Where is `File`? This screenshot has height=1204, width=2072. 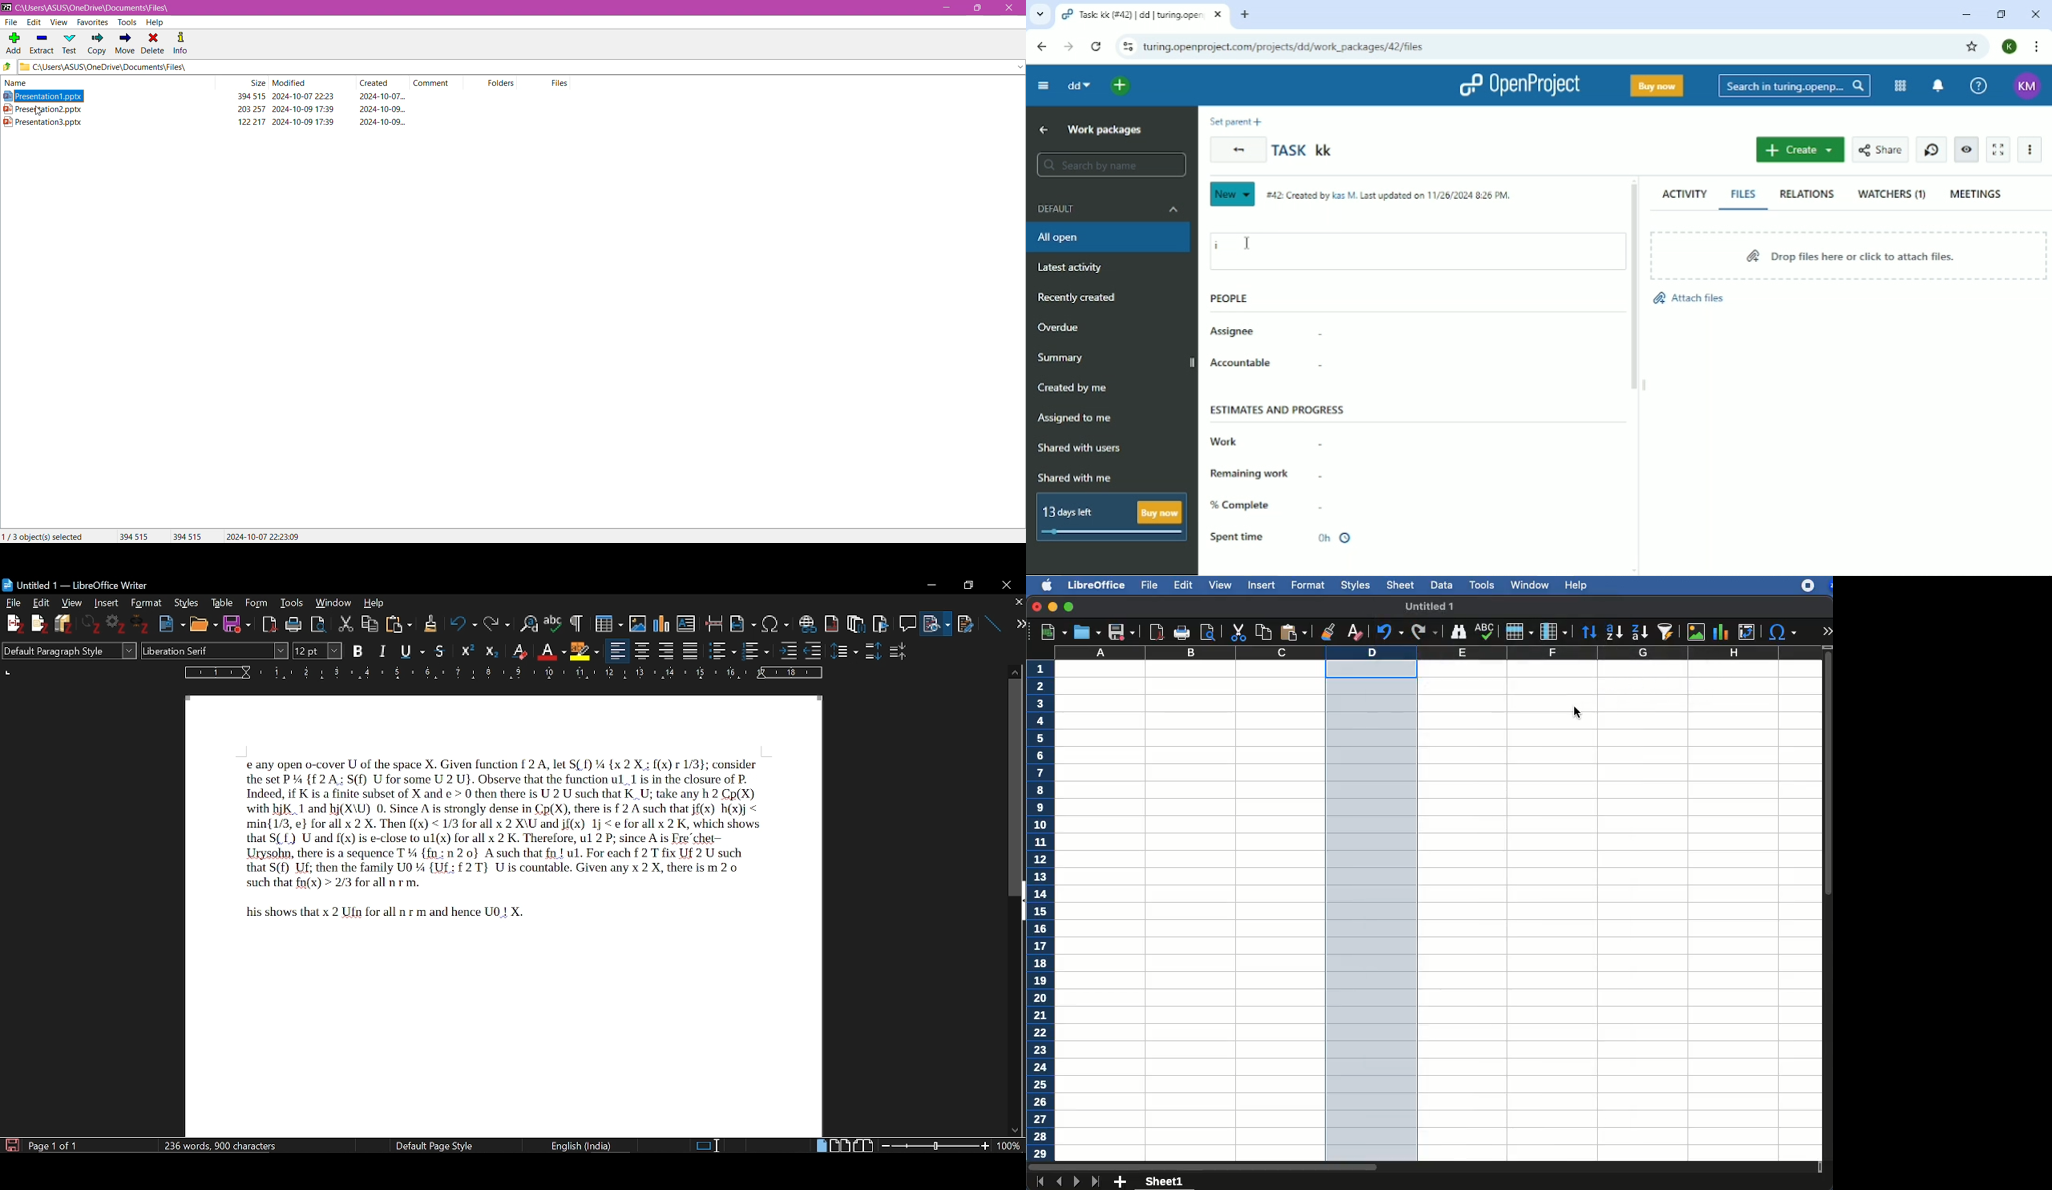 File is located at coordinates (939, 621).